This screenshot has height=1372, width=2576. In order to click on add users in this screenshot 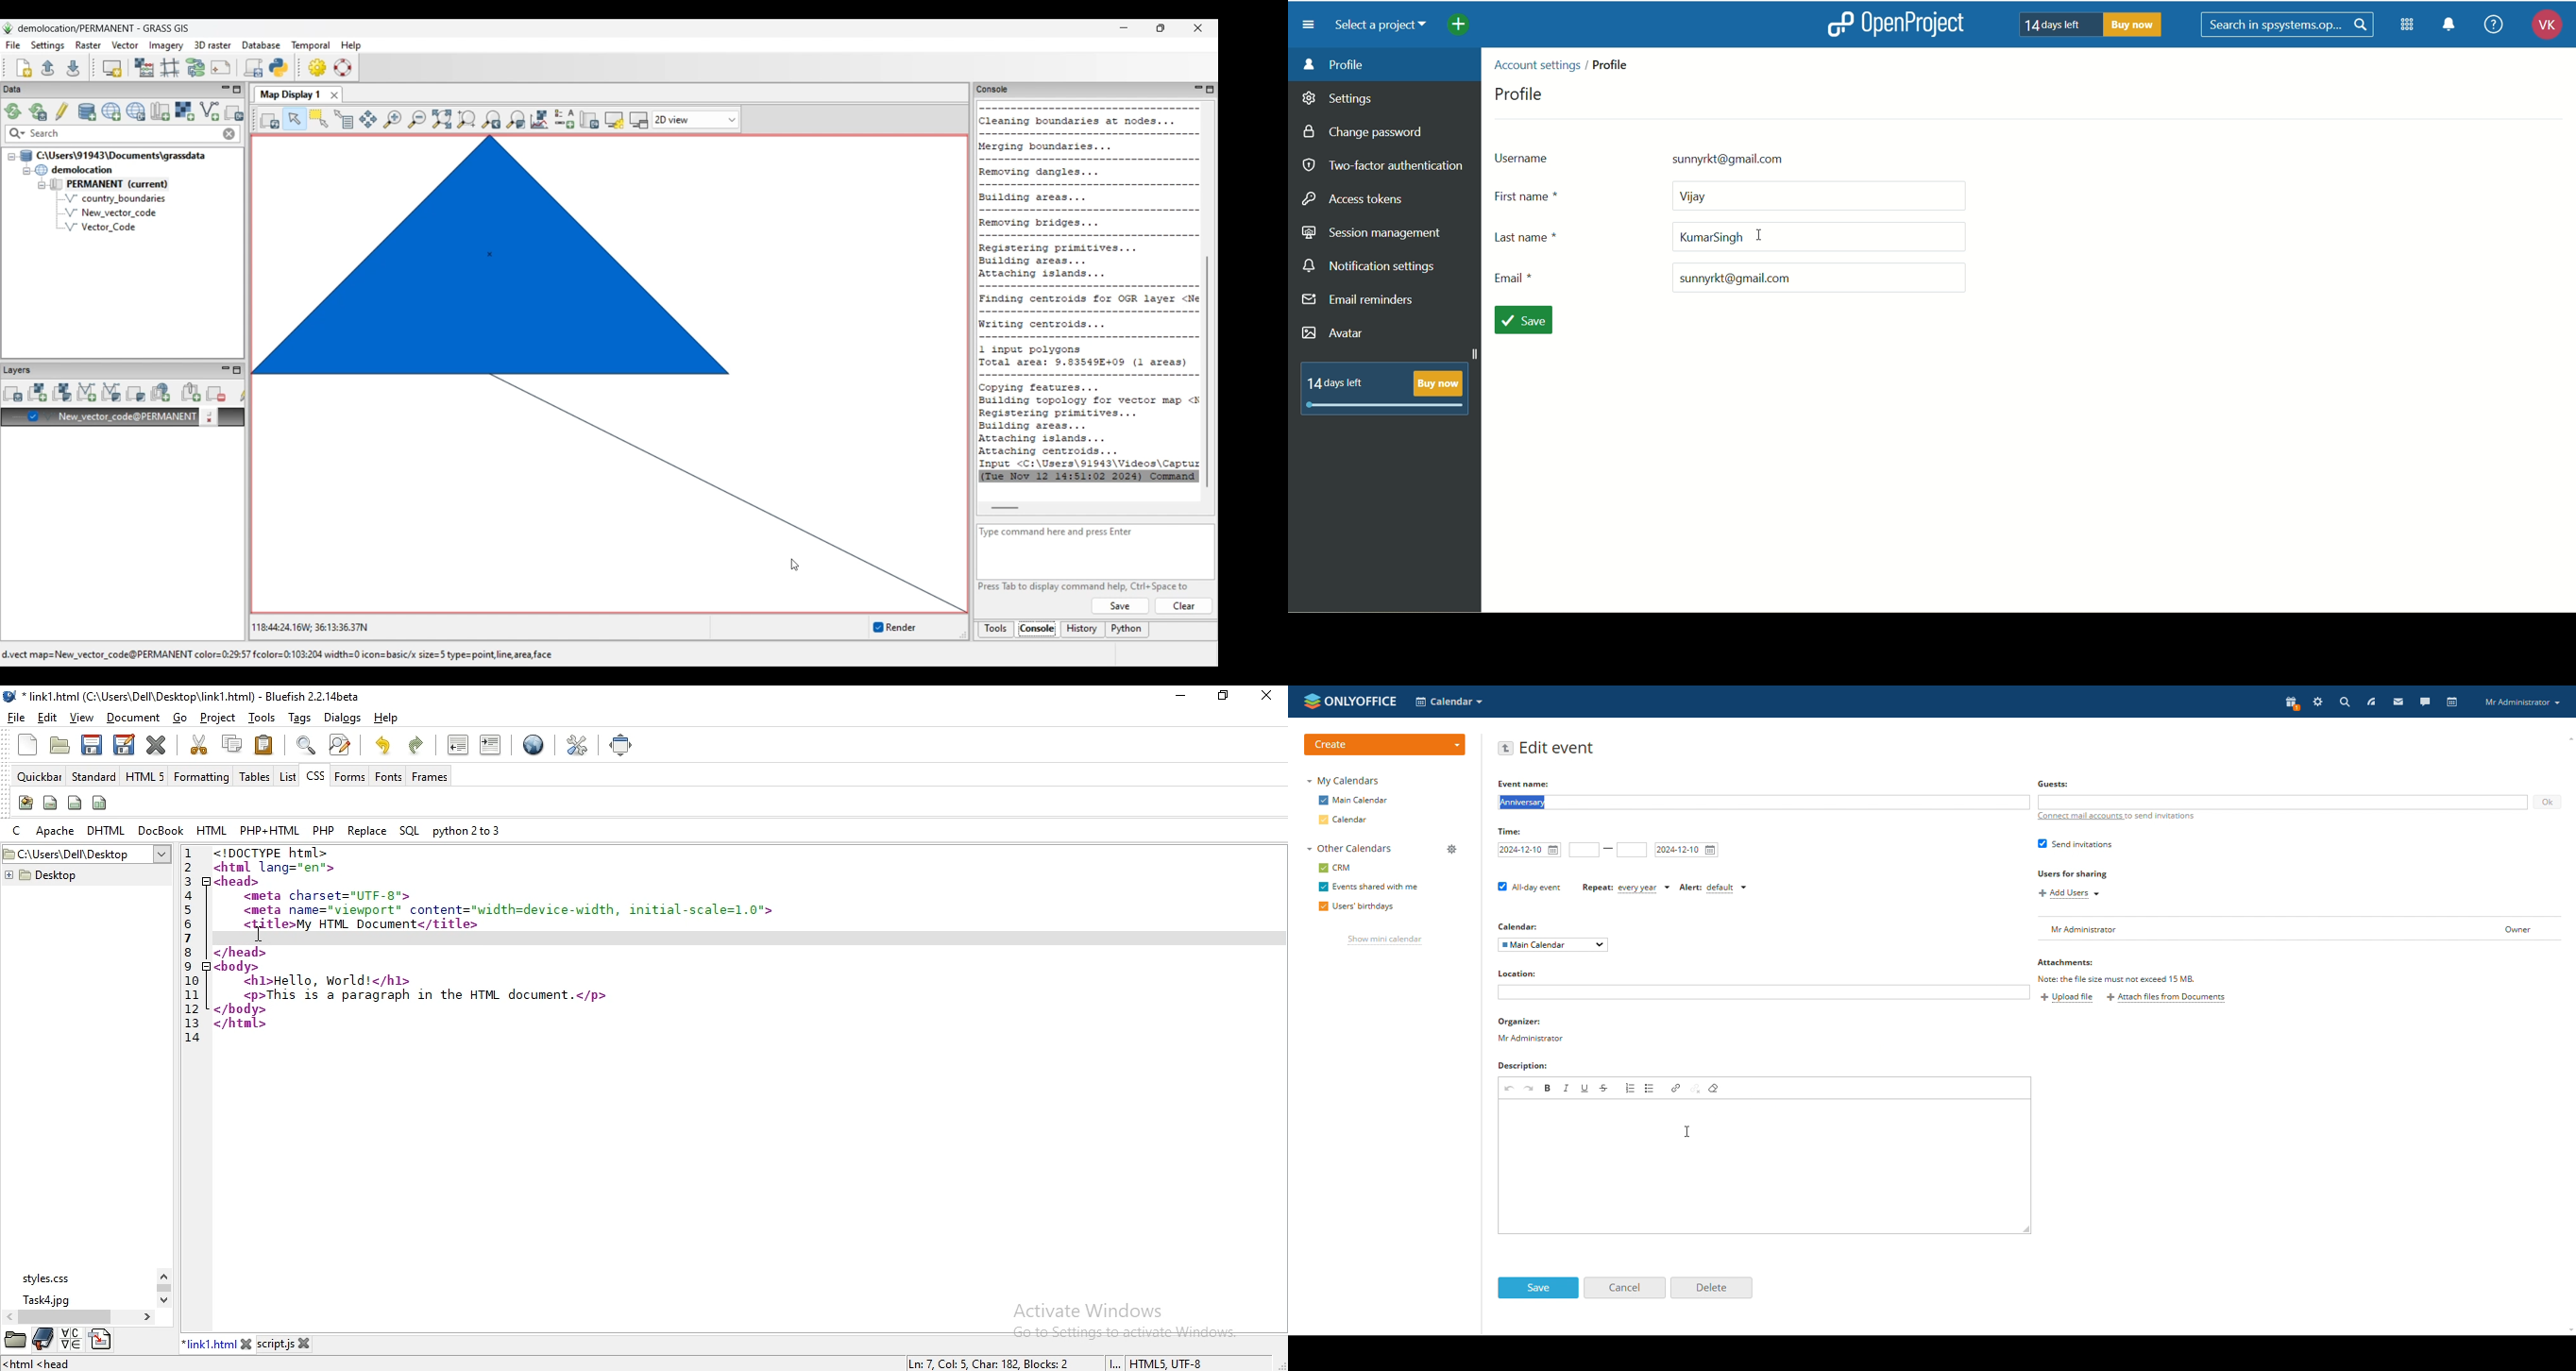, I will do `click(2070, 894)`.